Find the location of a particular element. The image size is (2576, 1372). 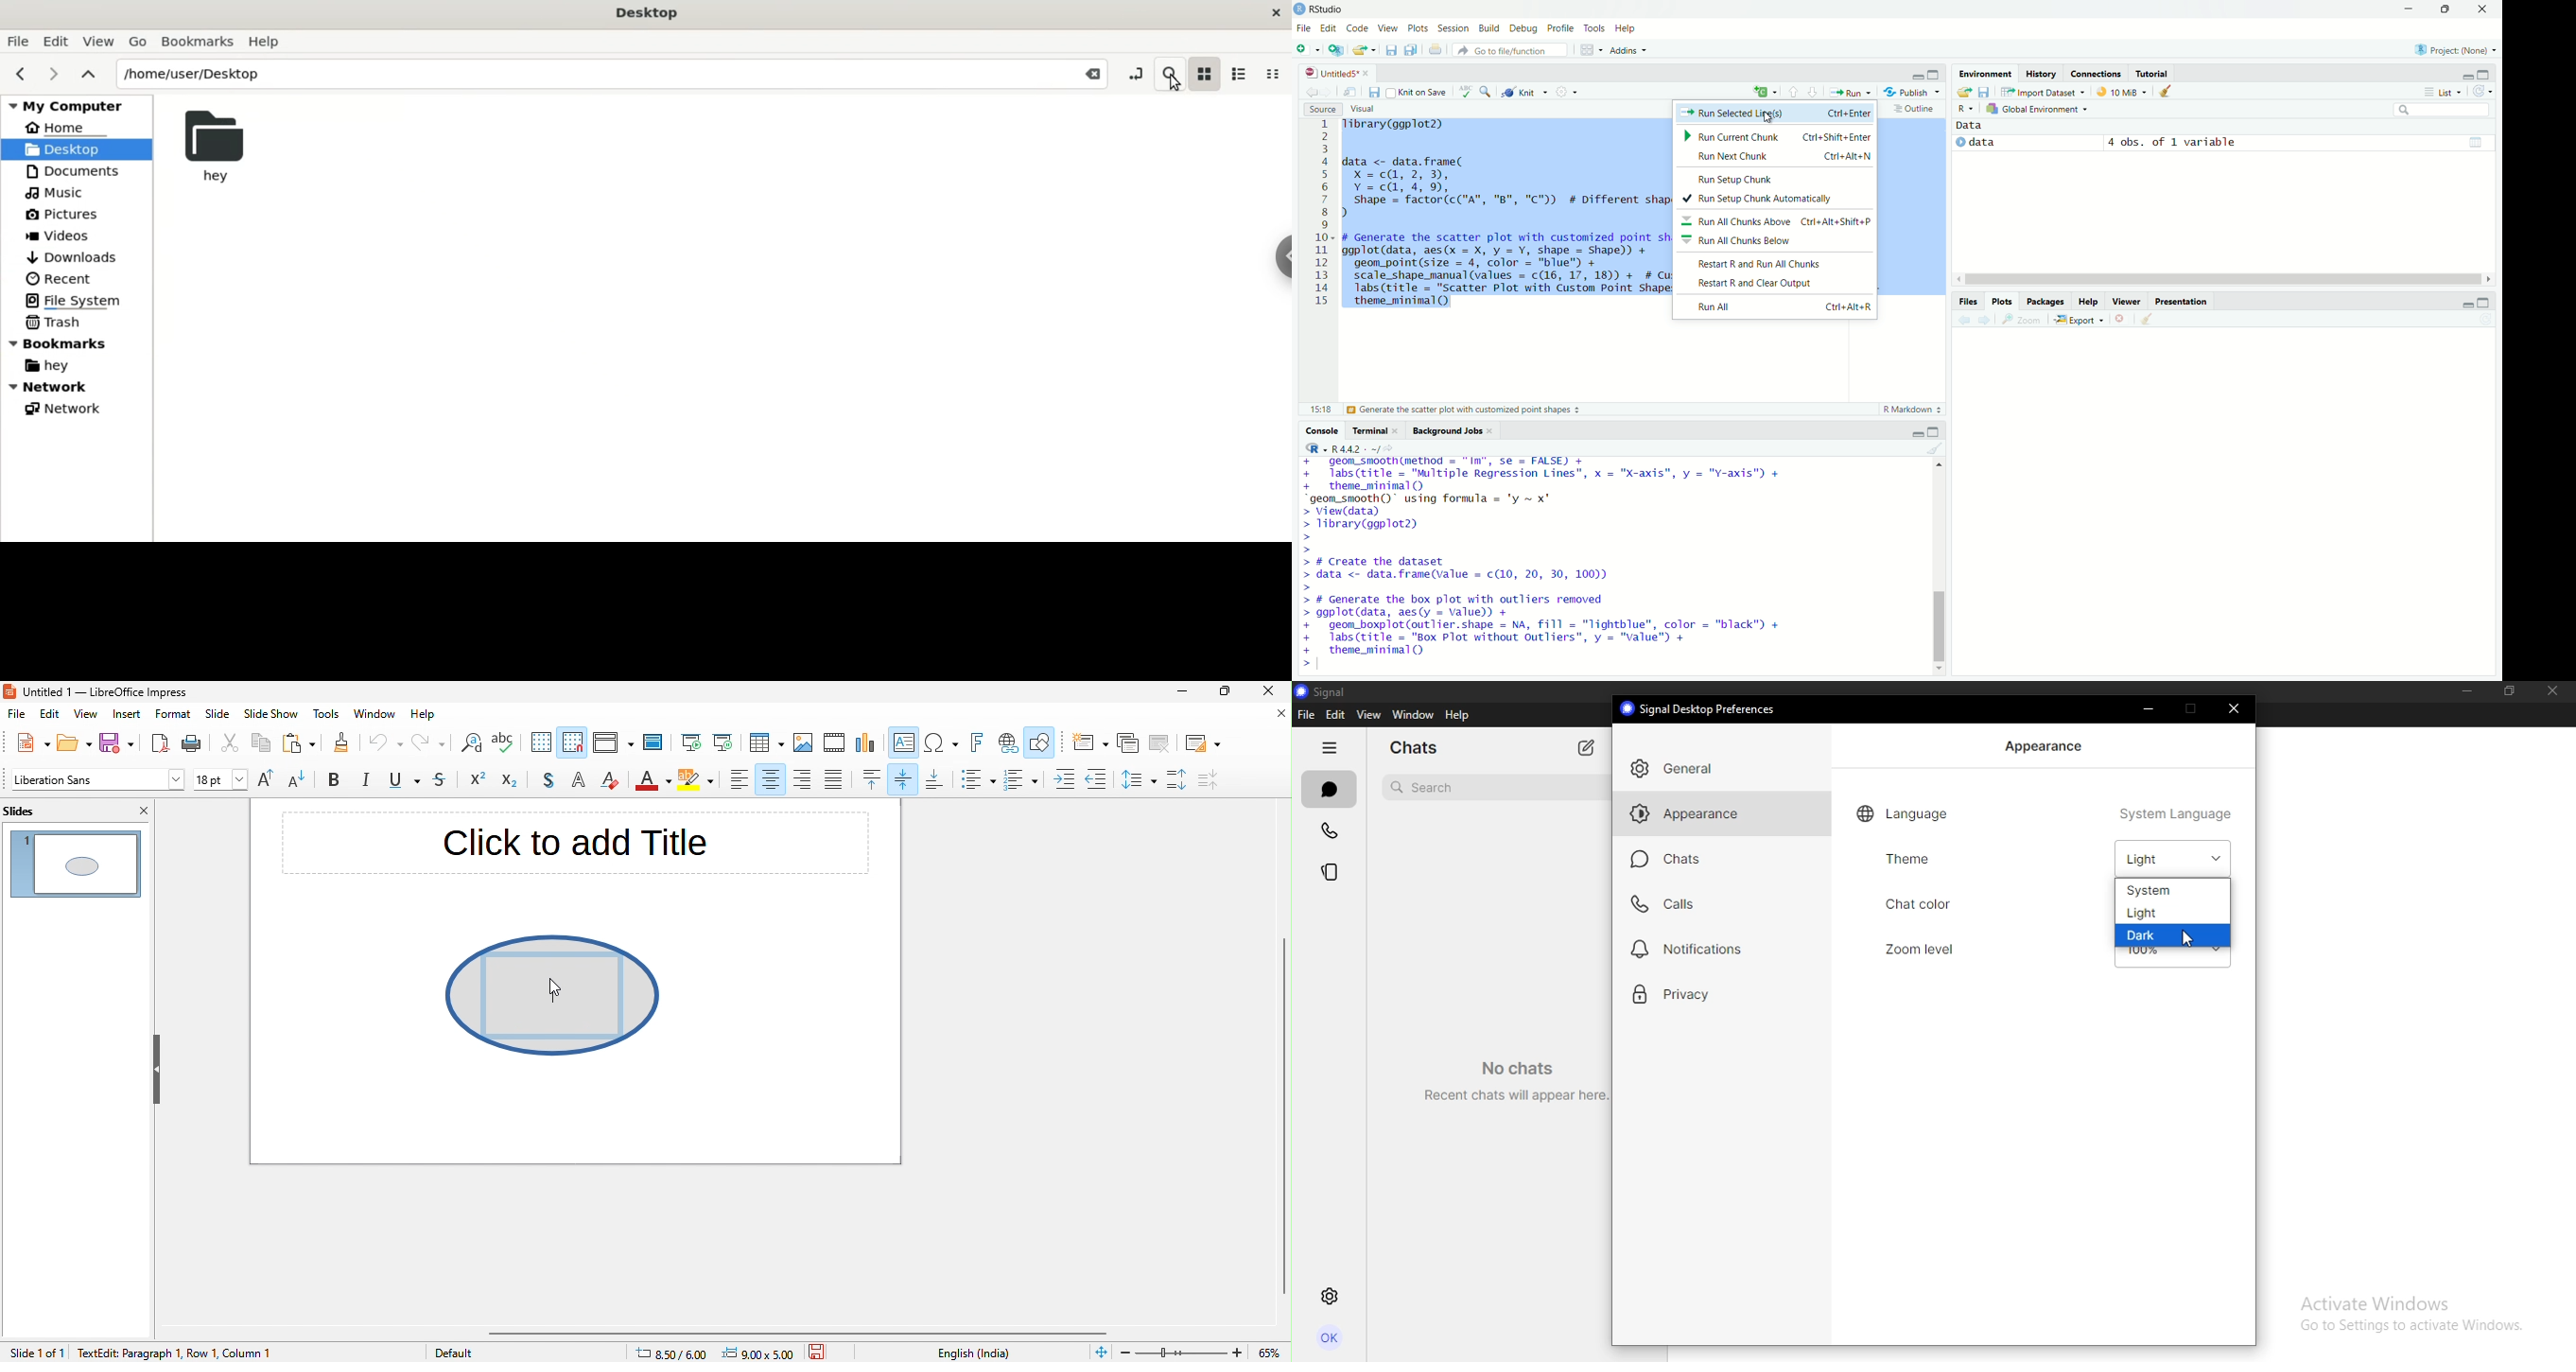

maximize is located at coordinates (2483, 303).